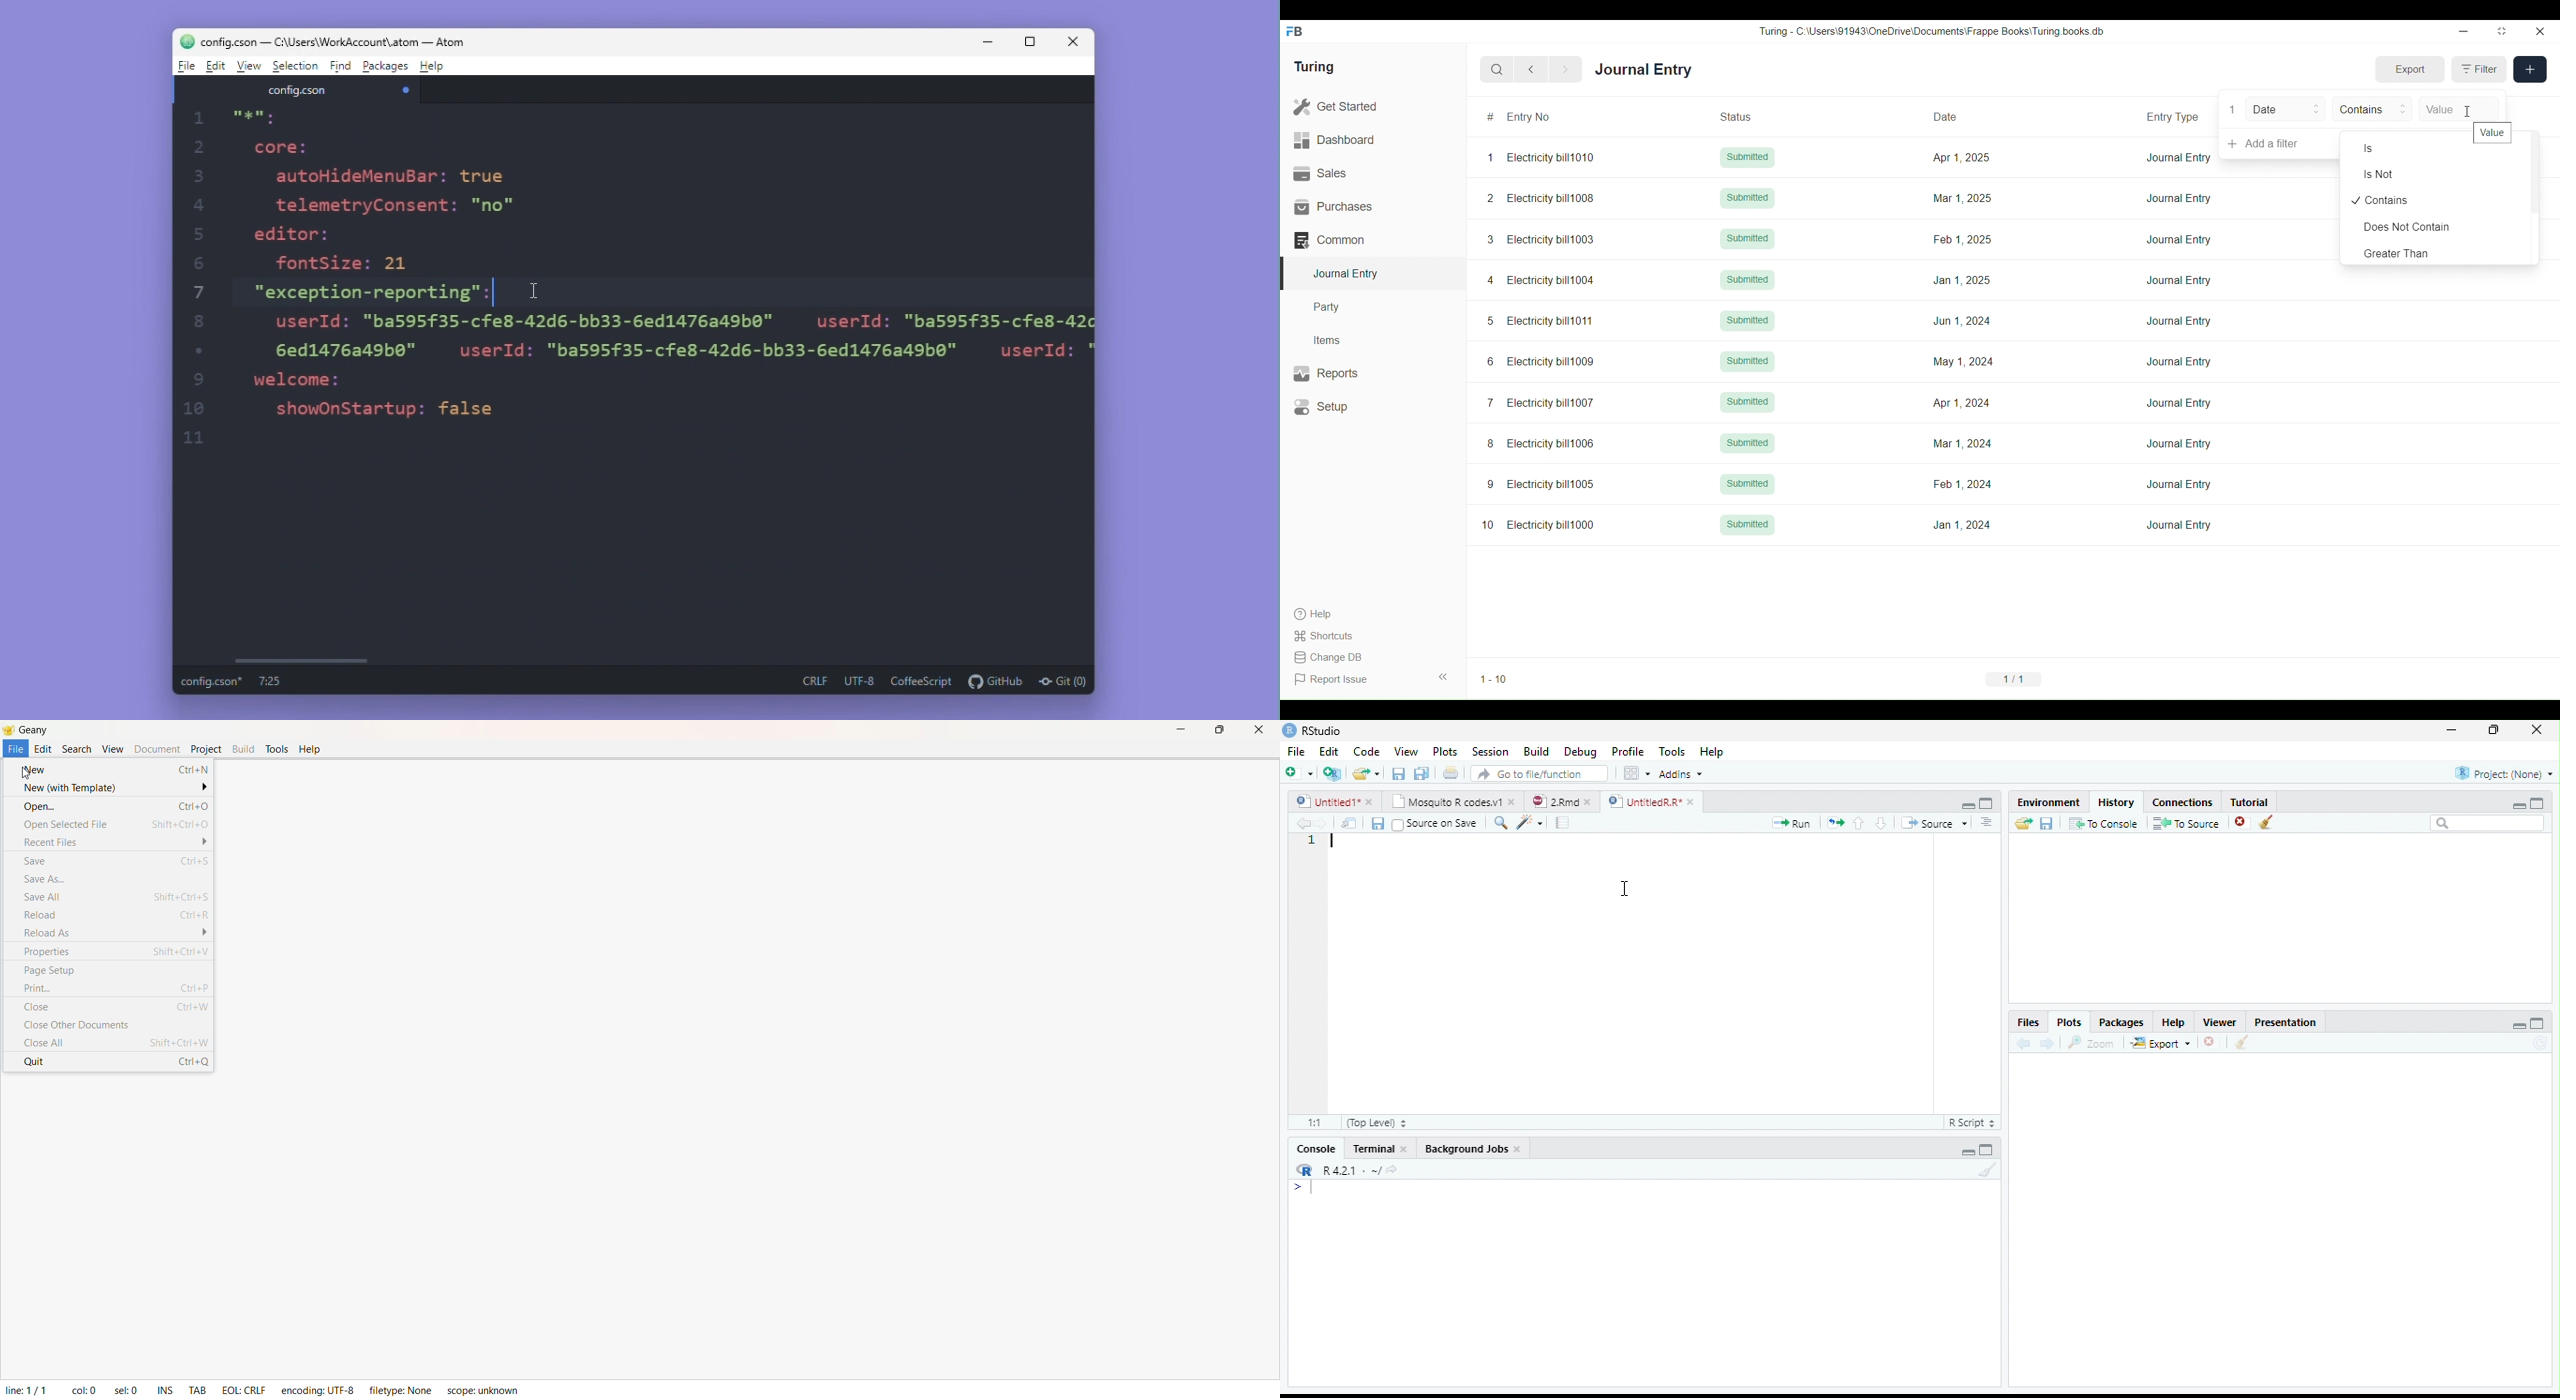 This screenshot has width=2576, height=1400. Describe the element at coordinates (1520, 1151) in the screenshot. I see `close` at that location.